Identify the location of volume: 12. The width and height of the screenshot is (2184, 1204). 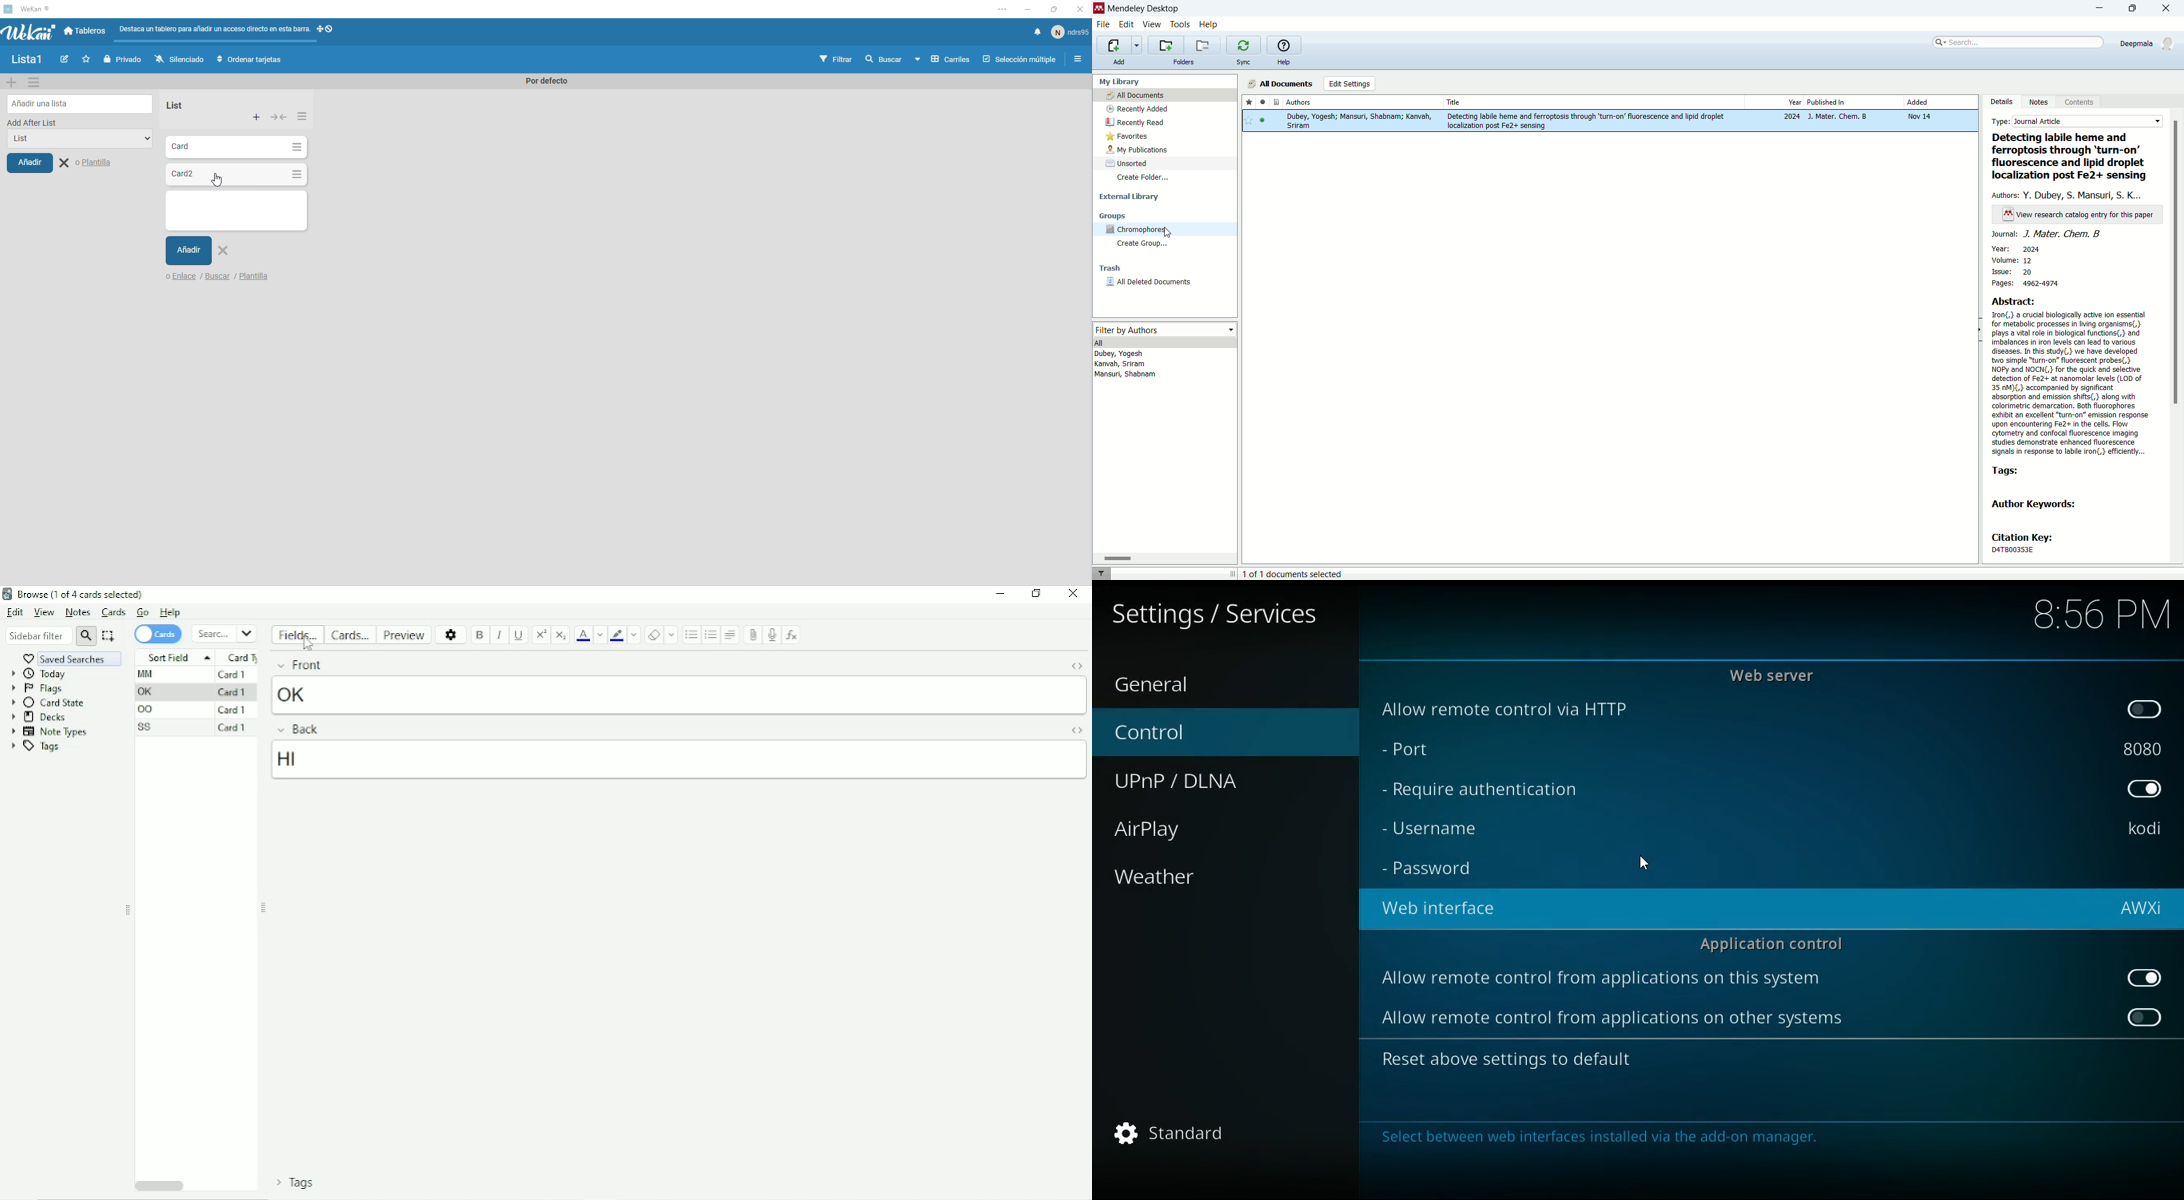
(2011, 260).